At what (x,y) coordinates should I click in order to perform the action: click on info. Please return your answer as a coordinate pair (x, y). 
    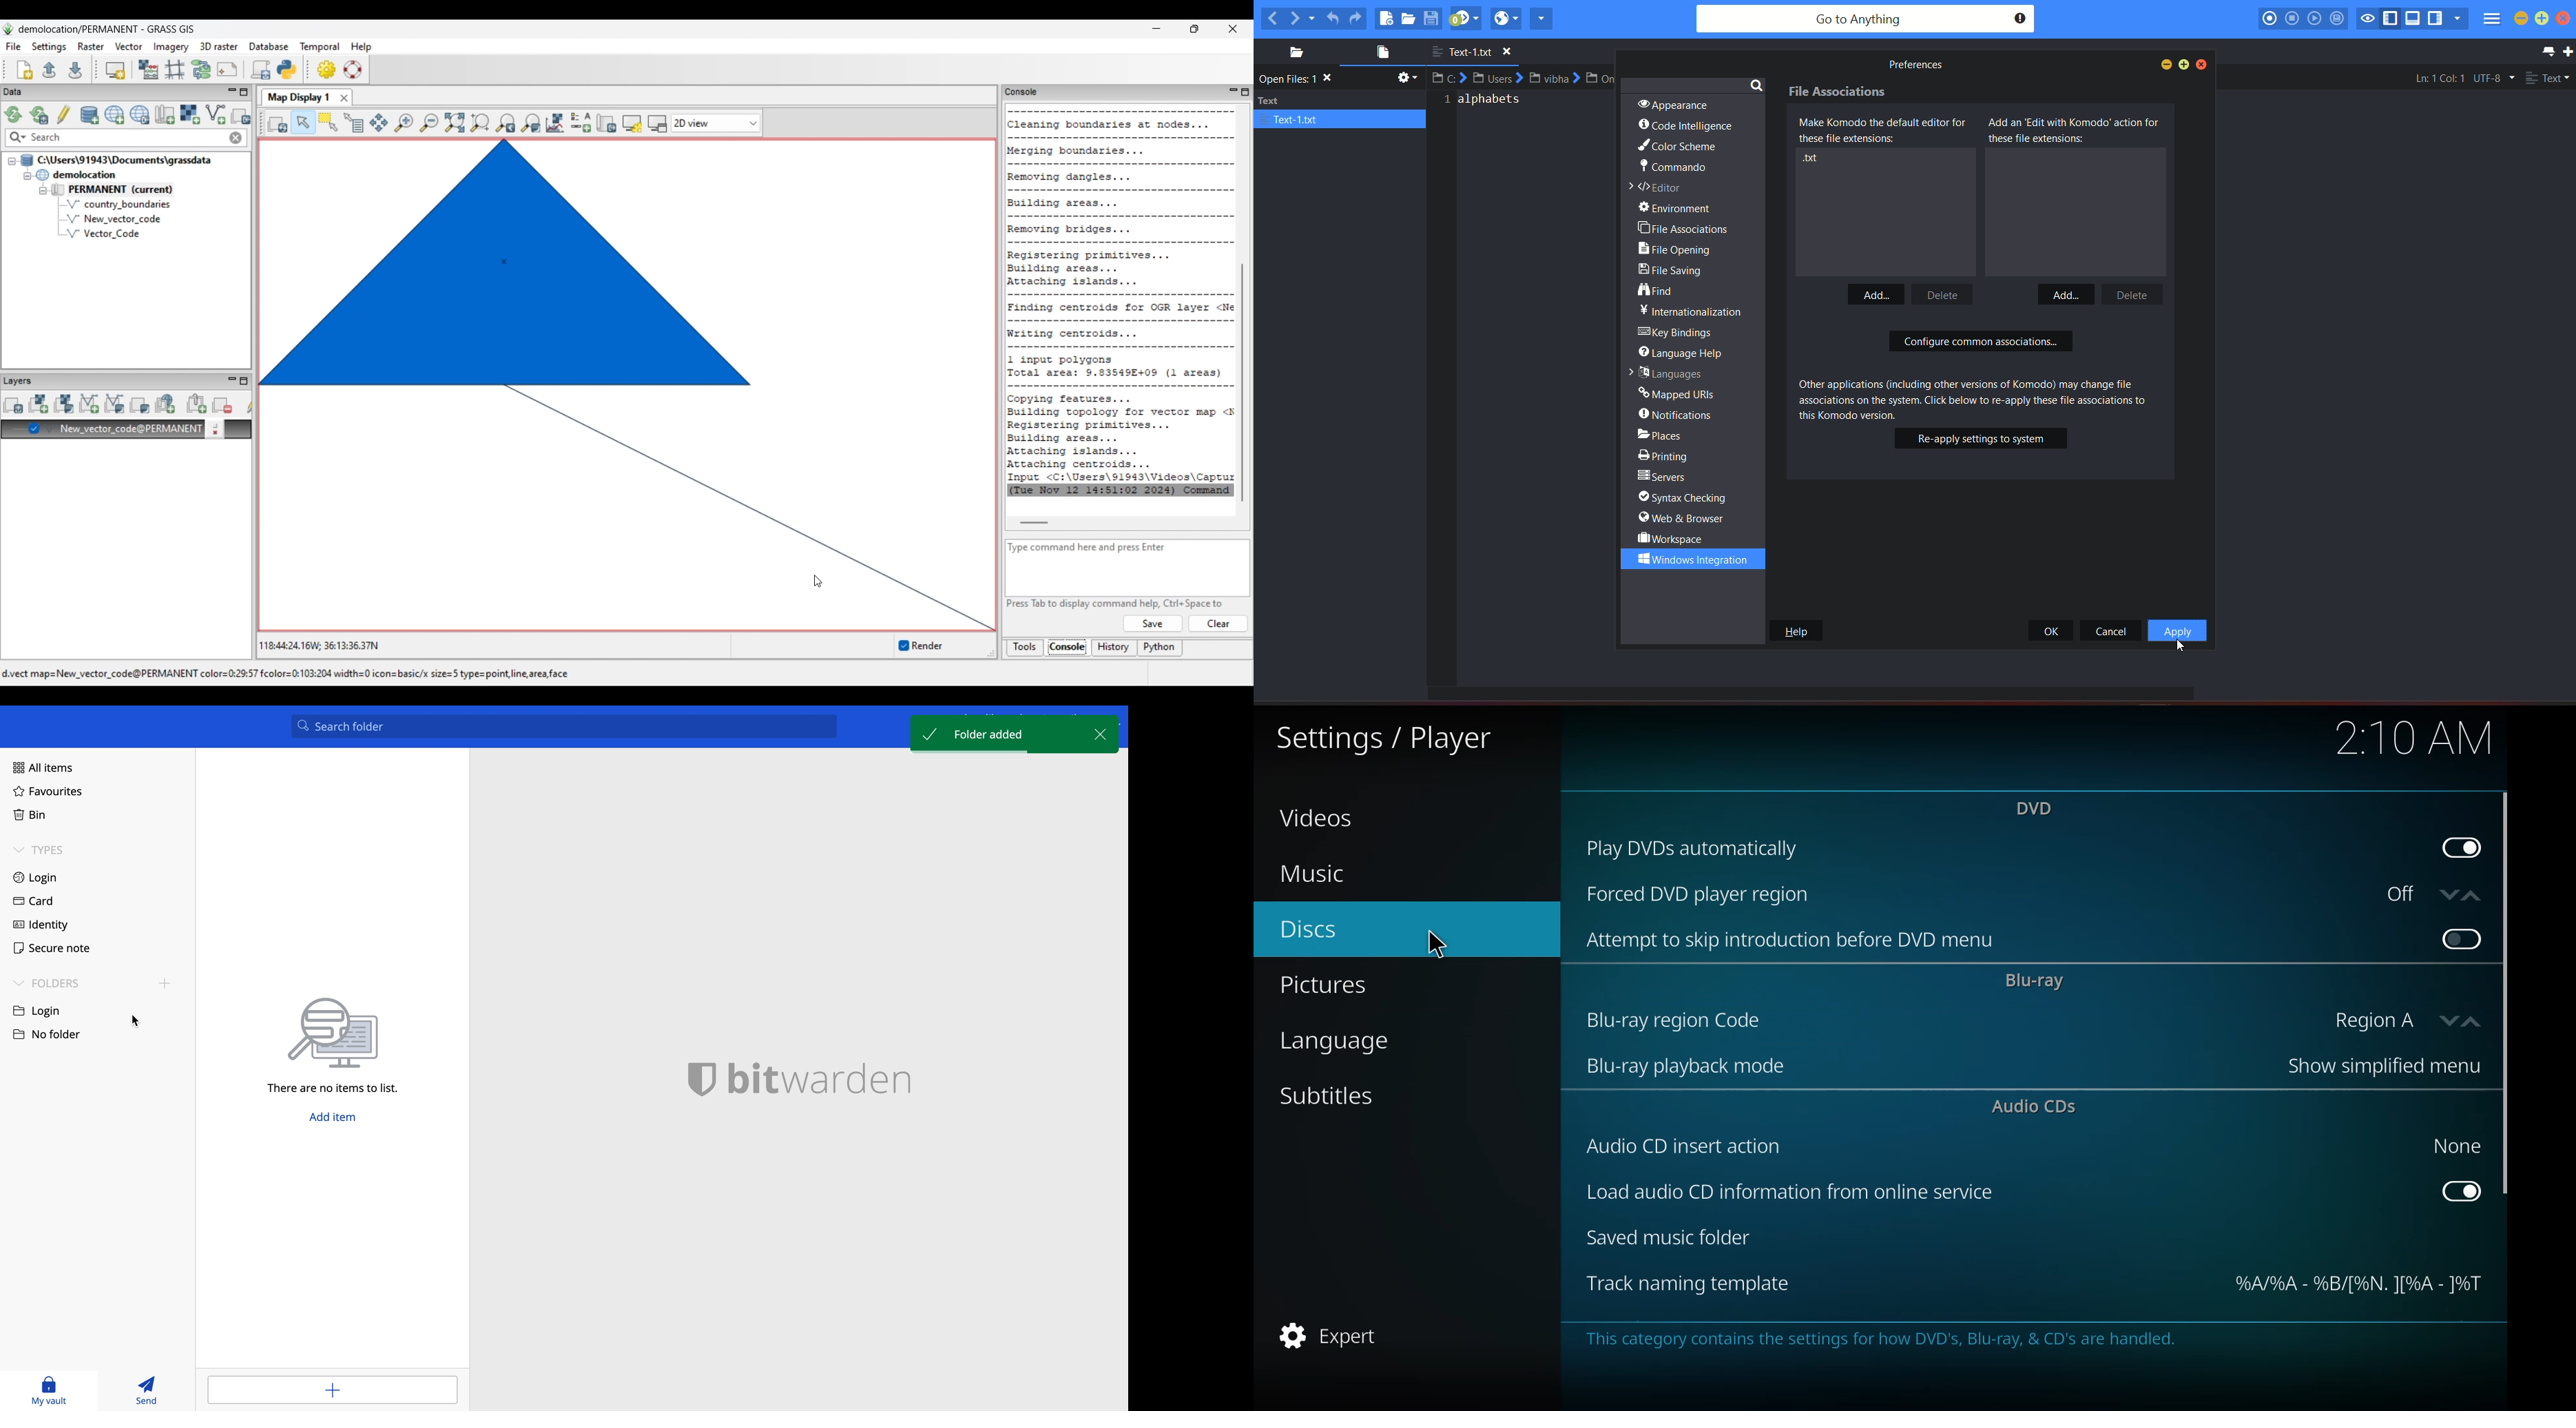
    Looking at the image, I should click on (1882, 1338).